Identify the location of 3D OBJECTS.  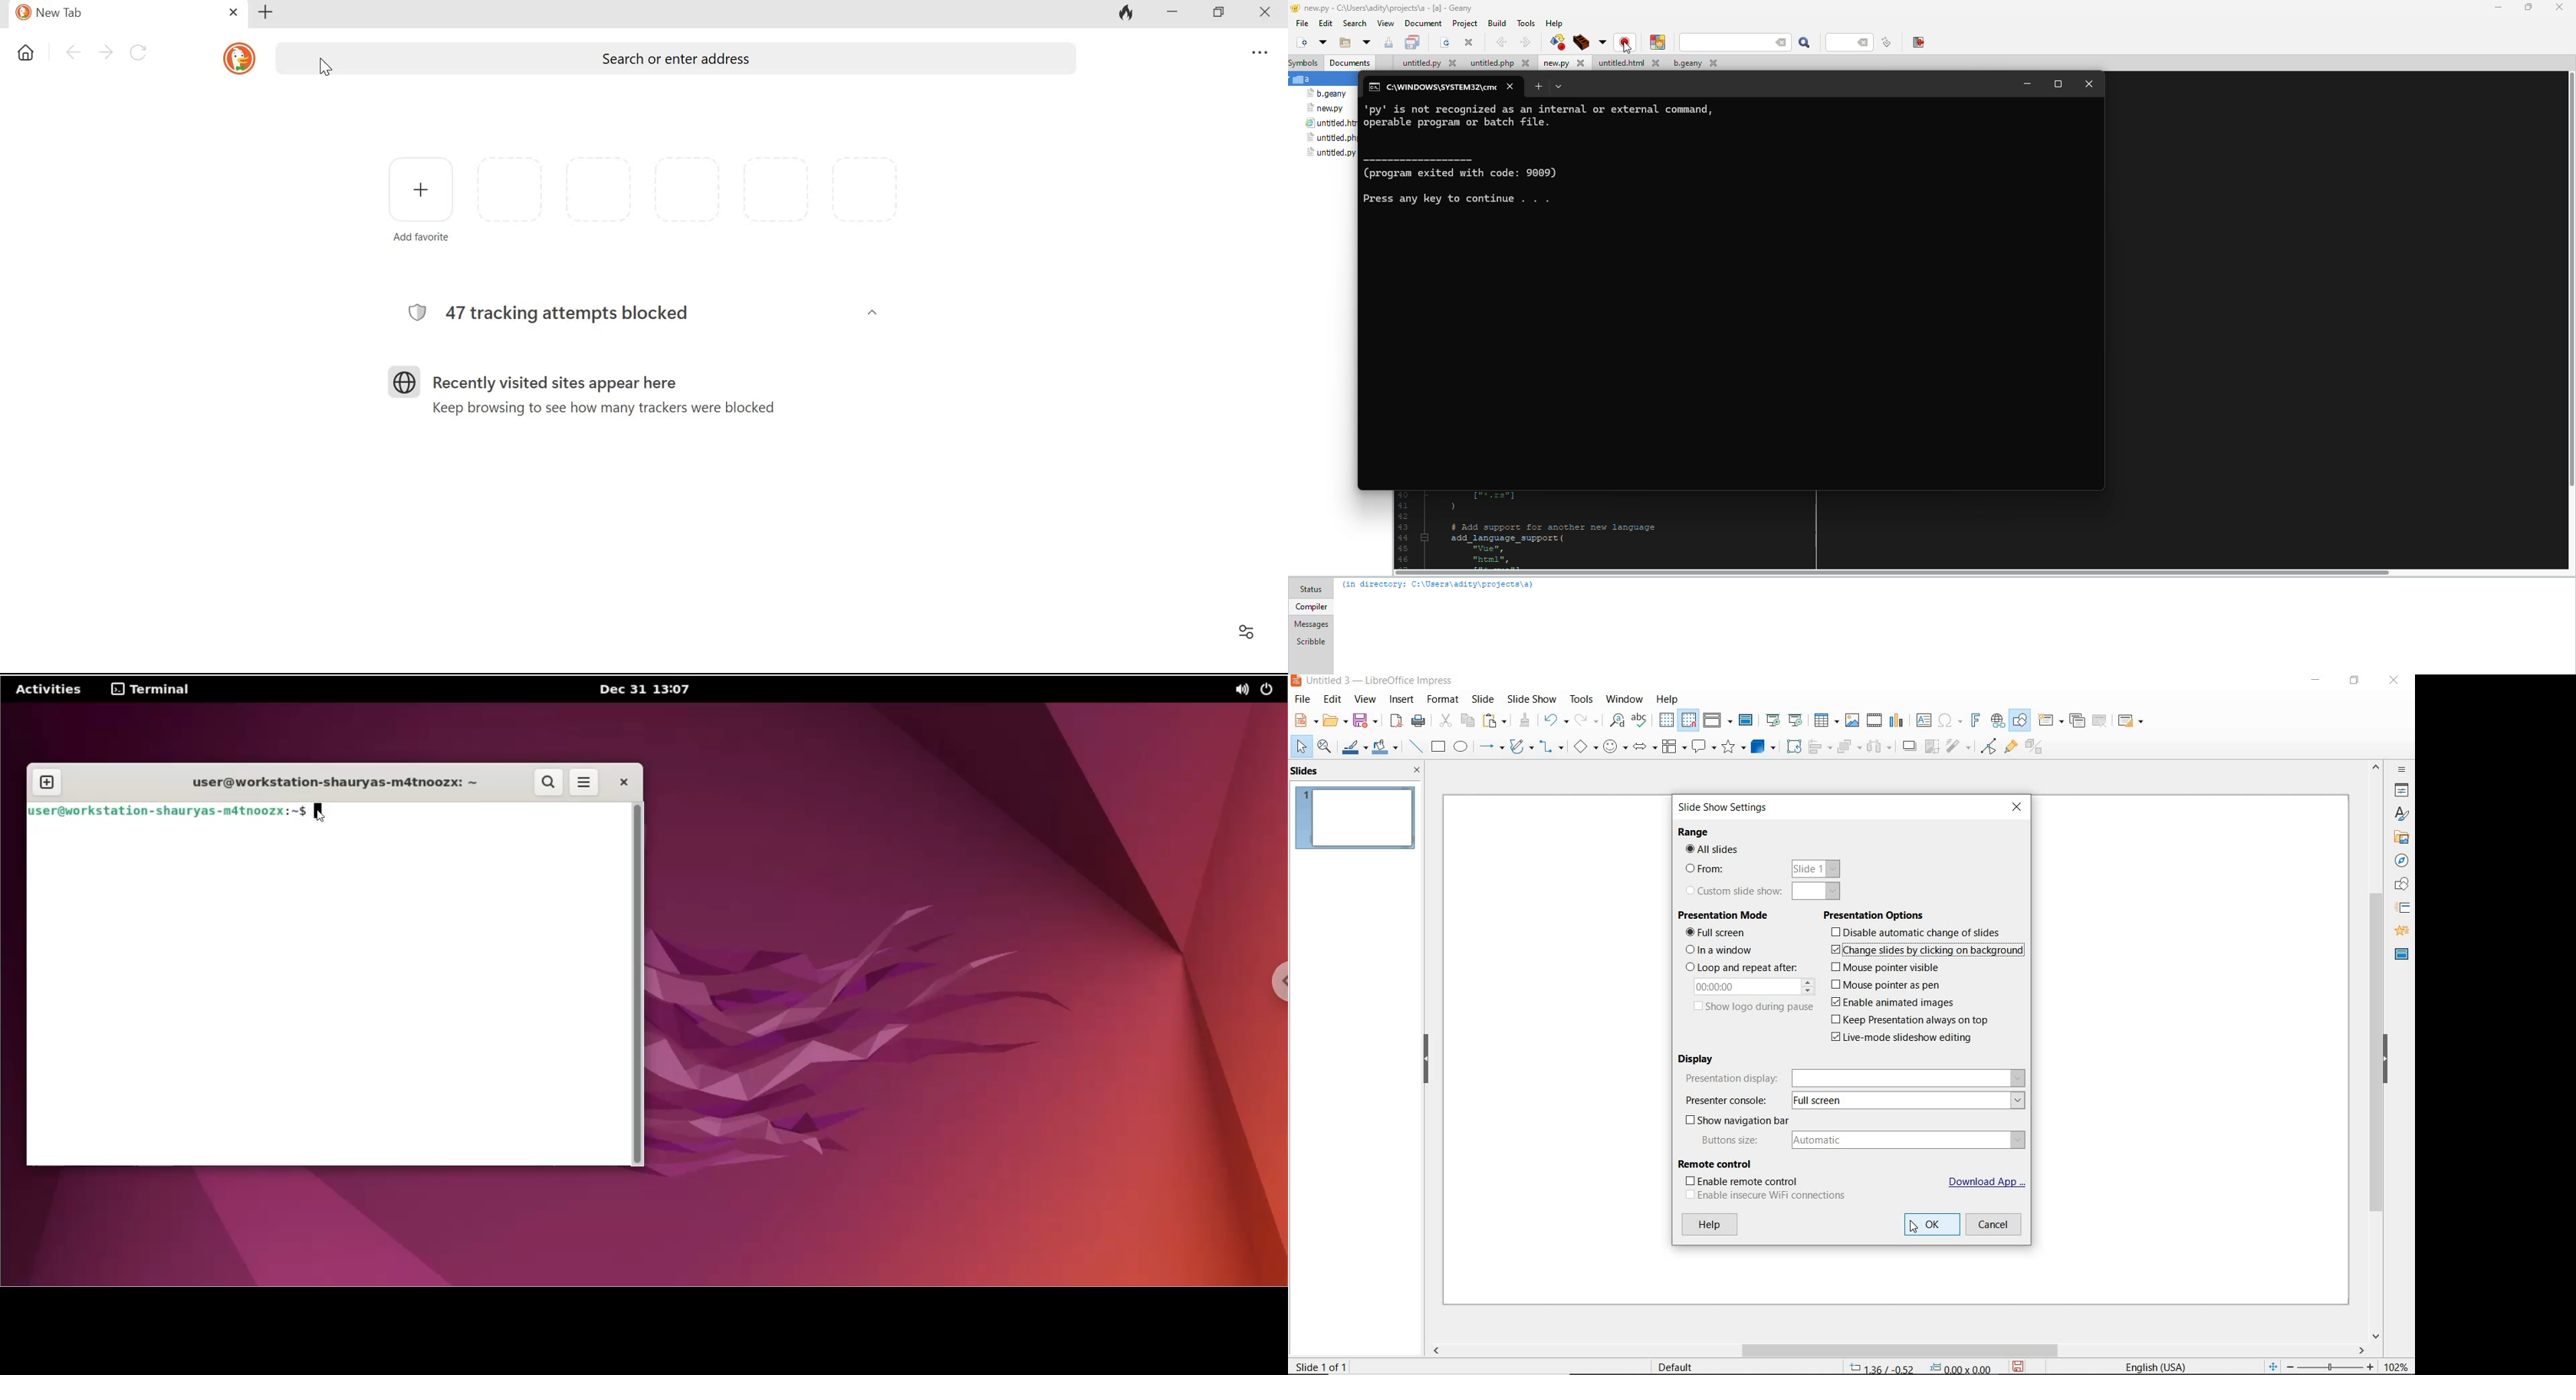
(1763, 748).